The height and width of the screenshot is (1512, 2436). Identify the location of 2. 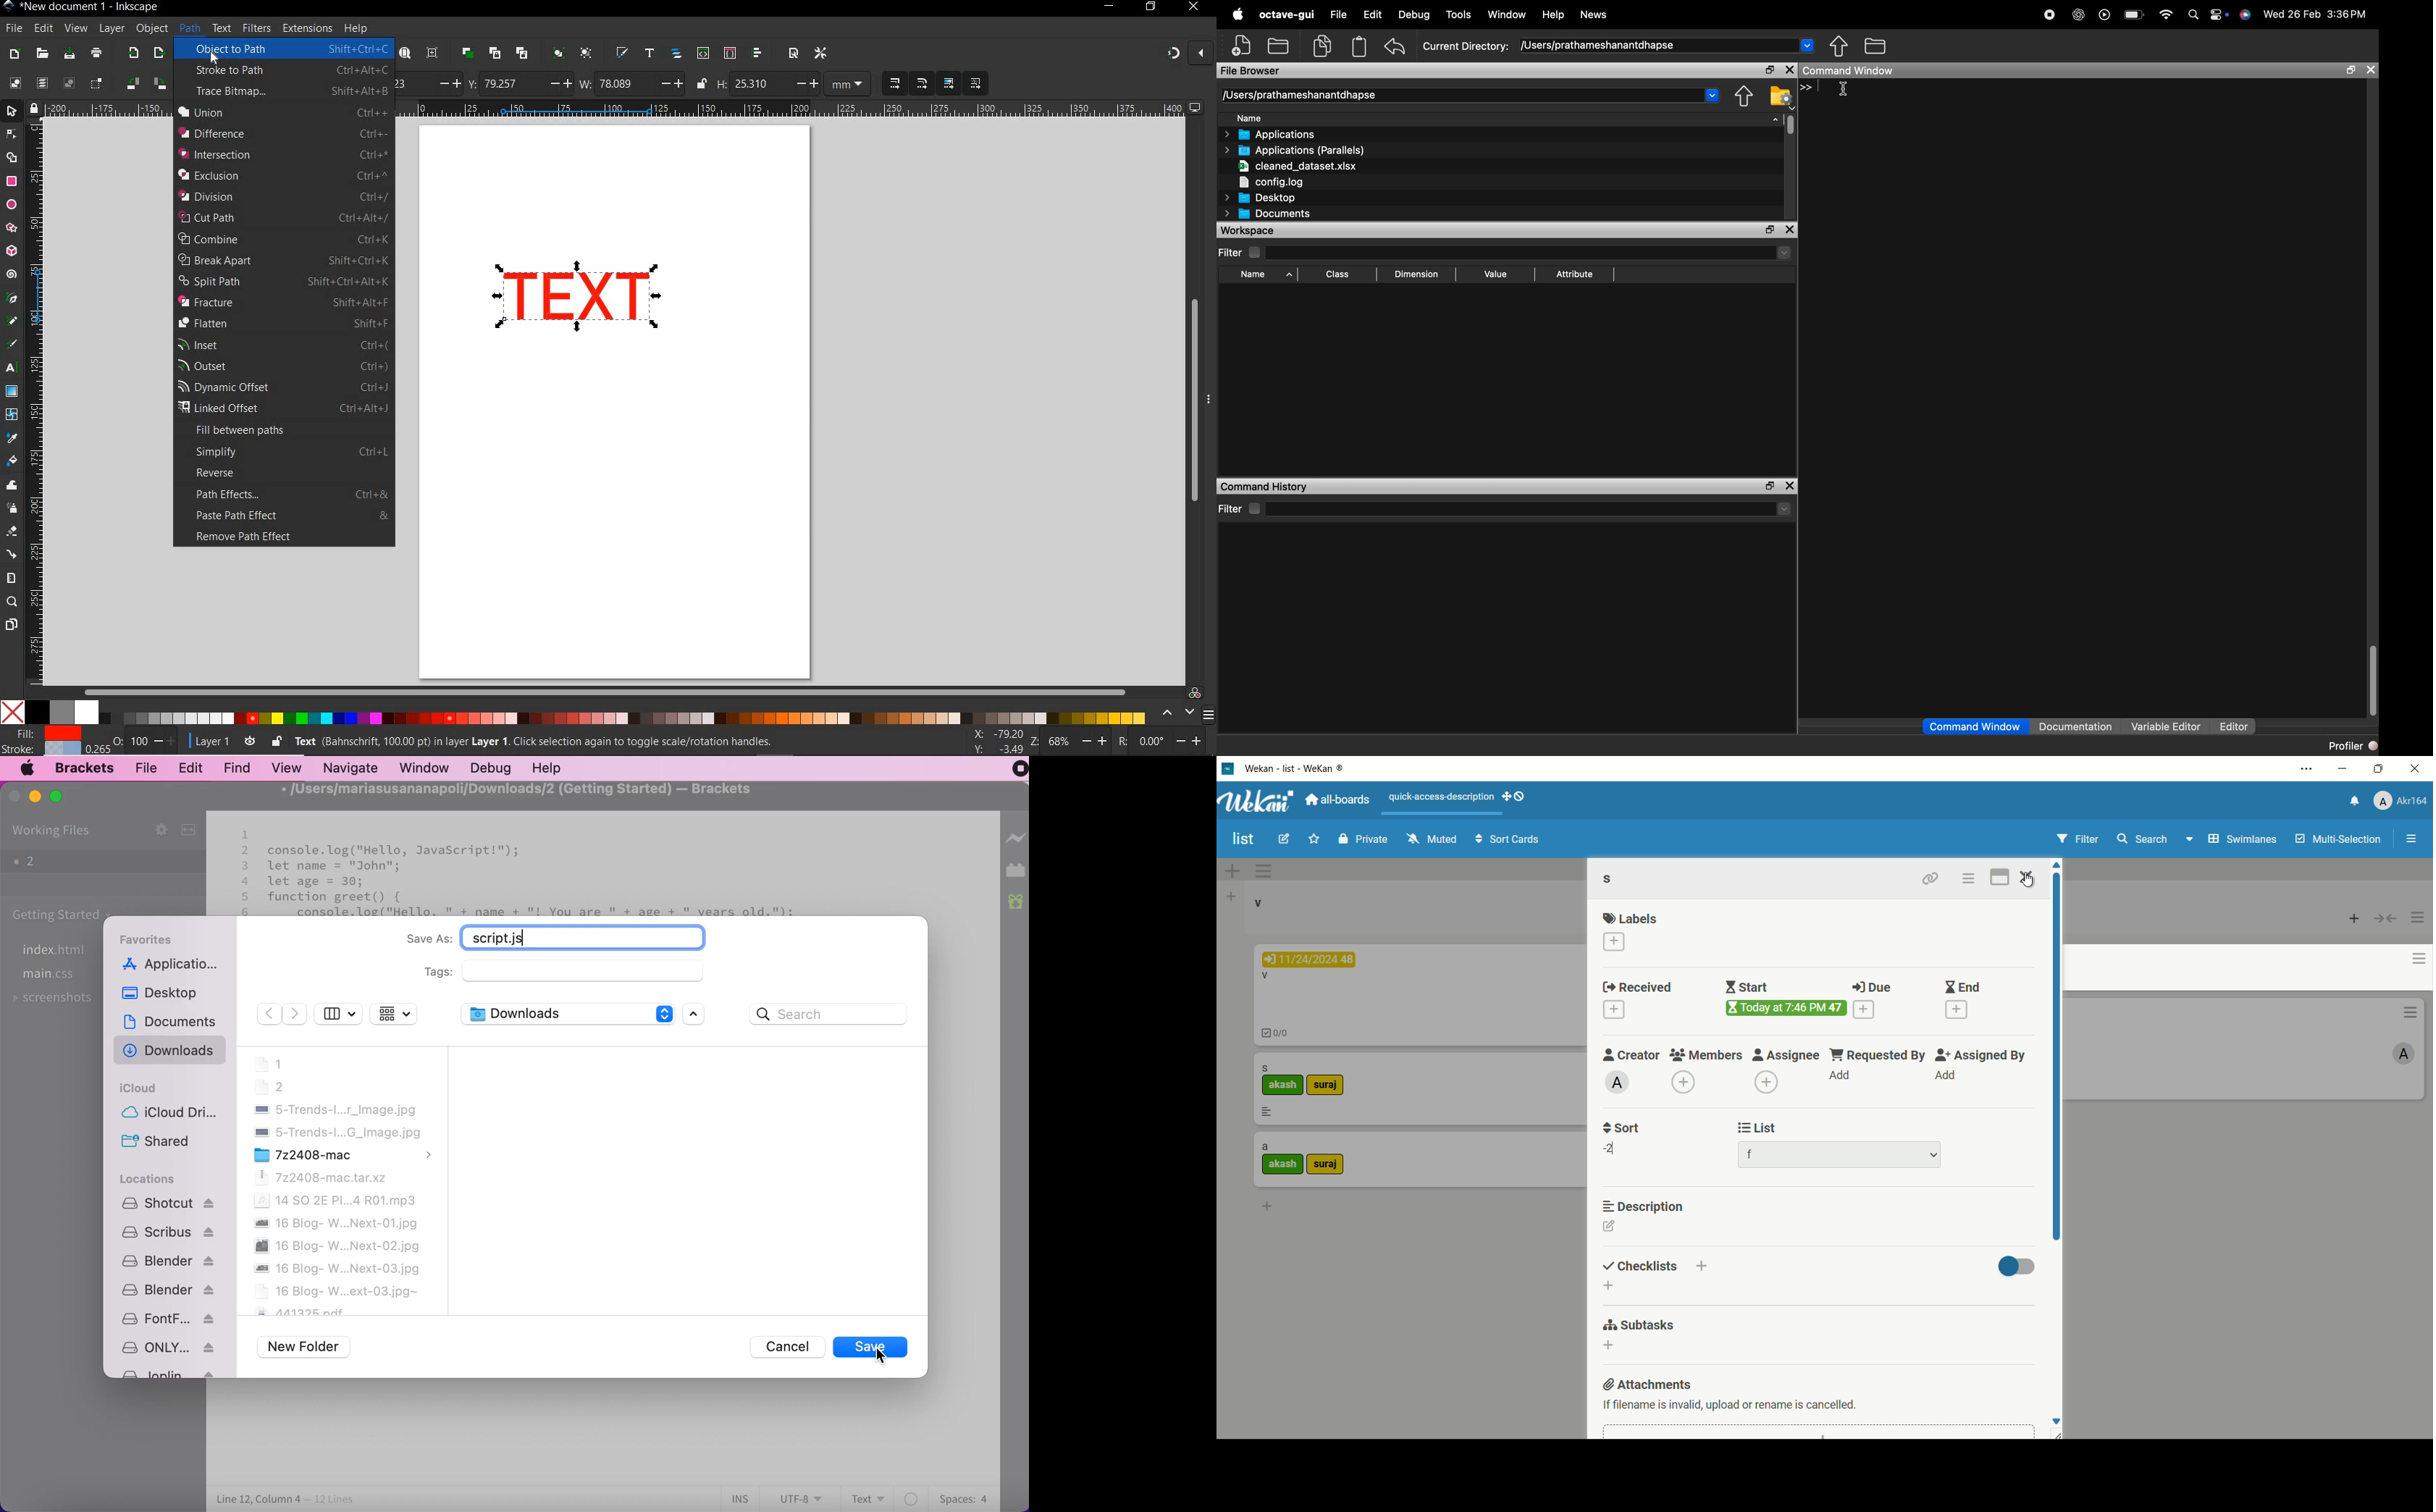
(270, 1087).